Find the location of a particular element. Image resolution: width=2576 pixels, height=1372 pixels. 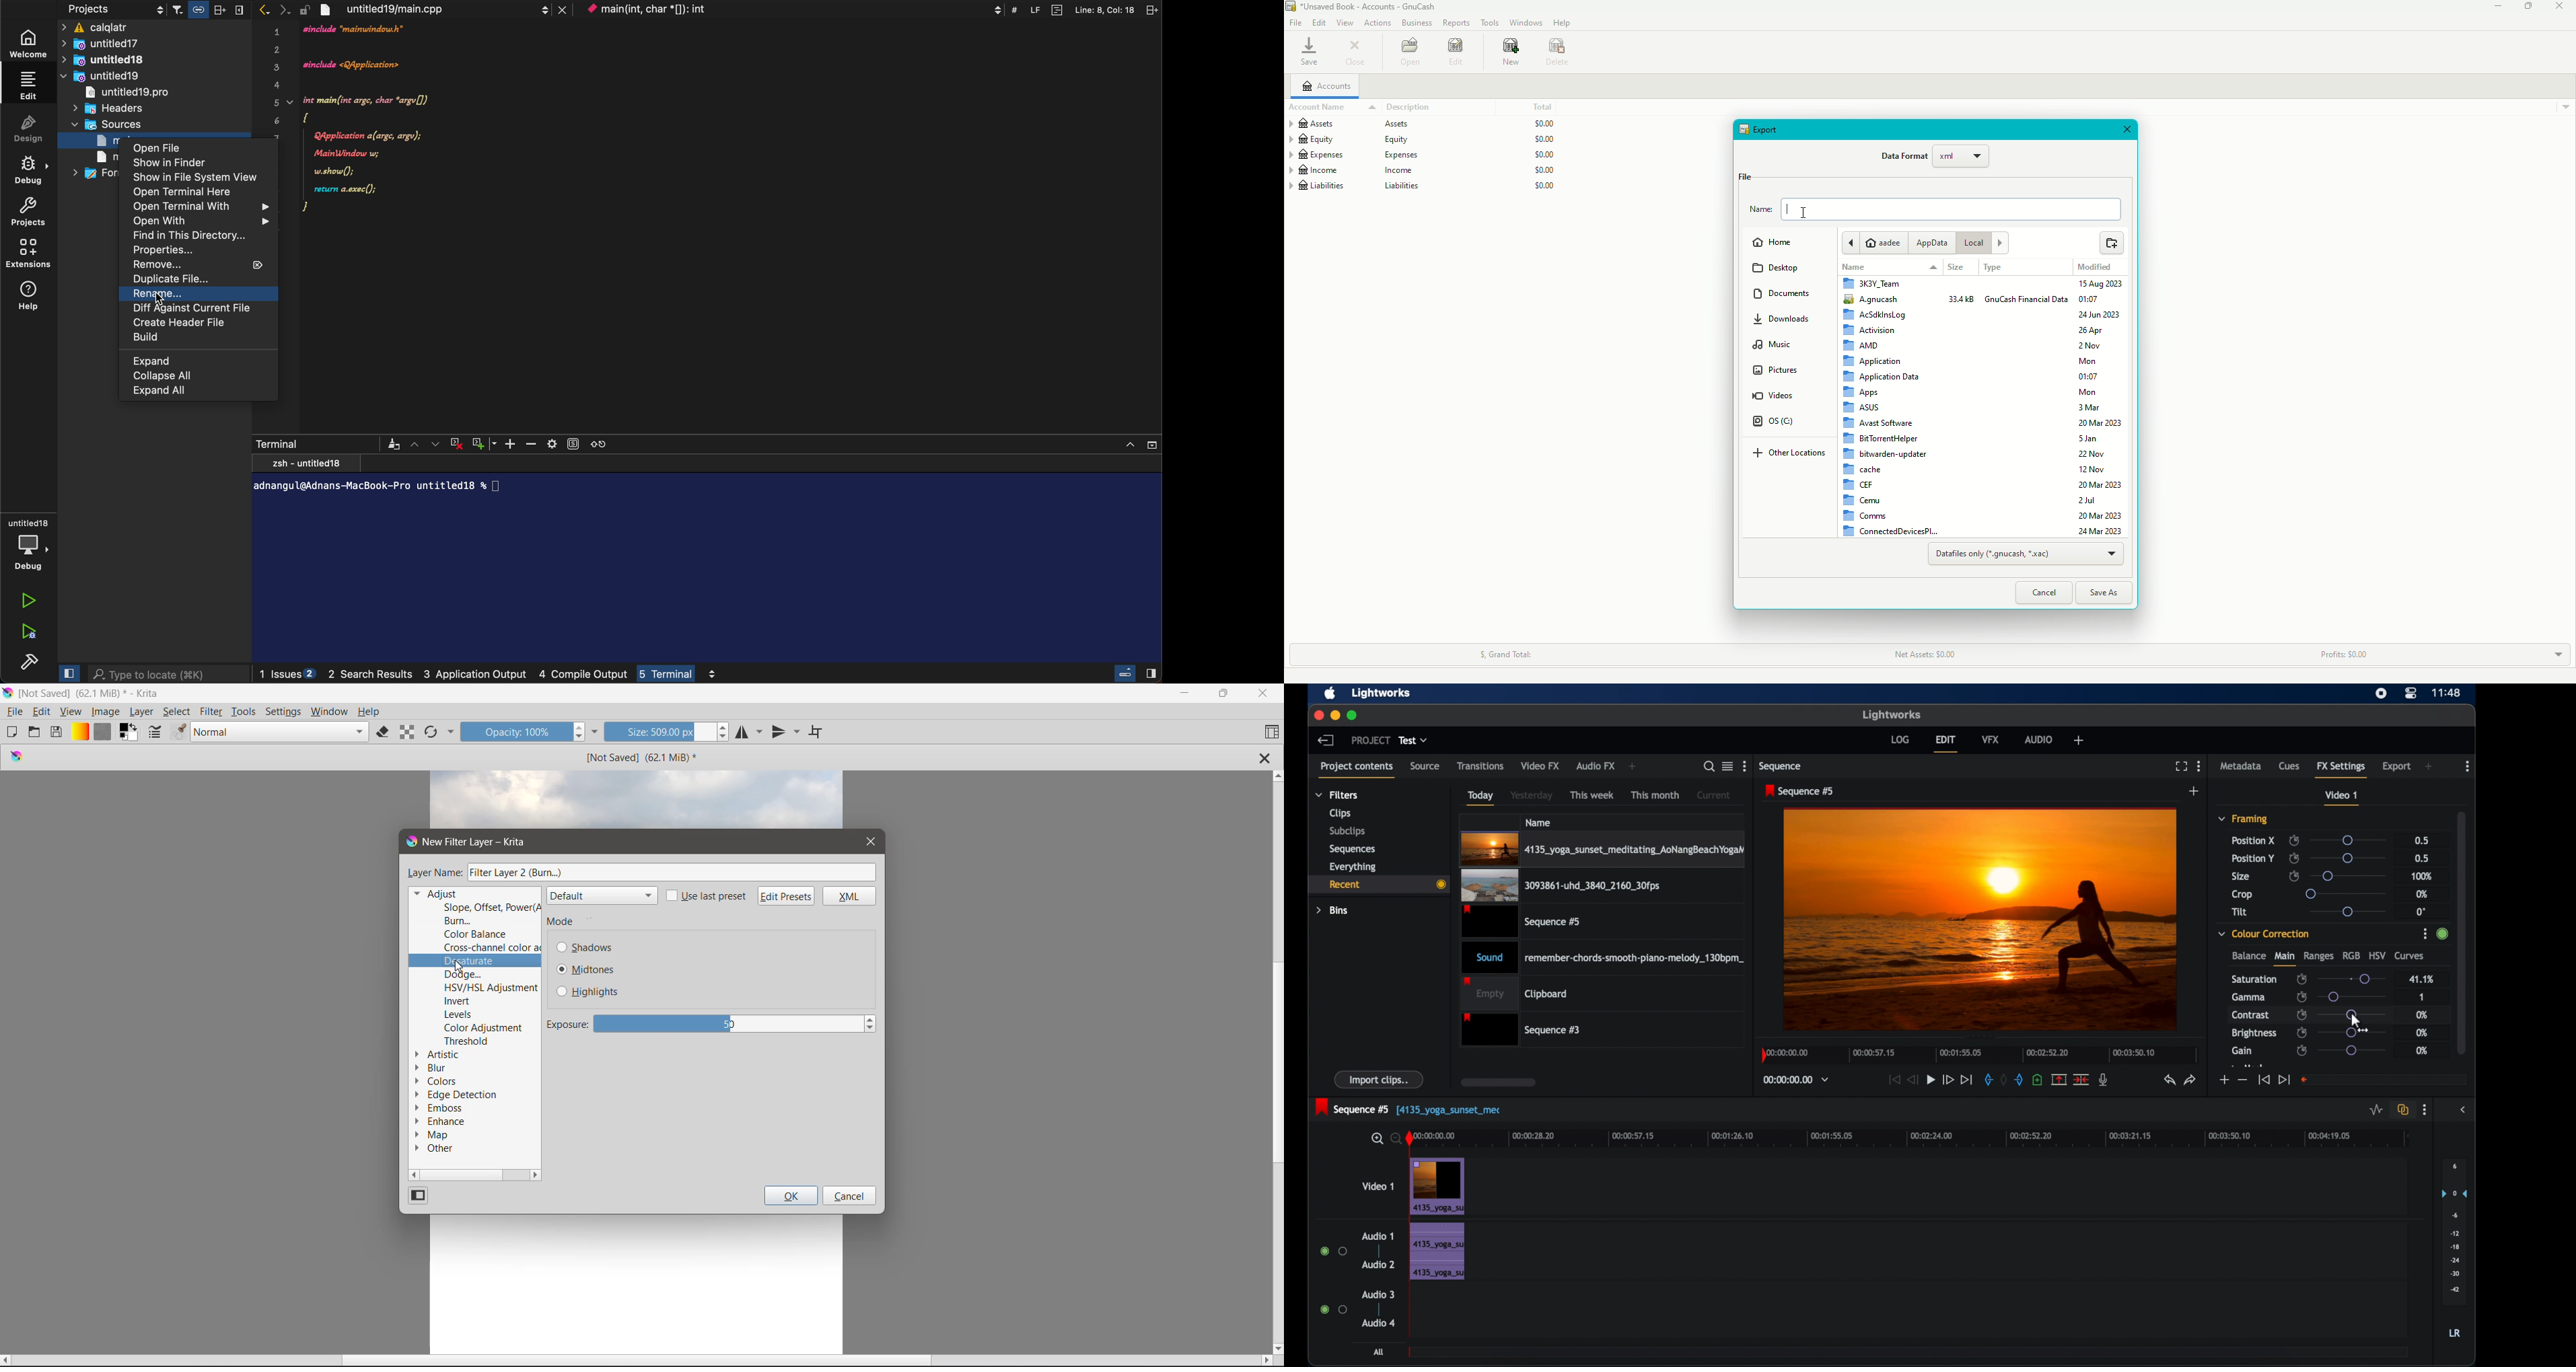

Default is located at coordinates (601, 896).